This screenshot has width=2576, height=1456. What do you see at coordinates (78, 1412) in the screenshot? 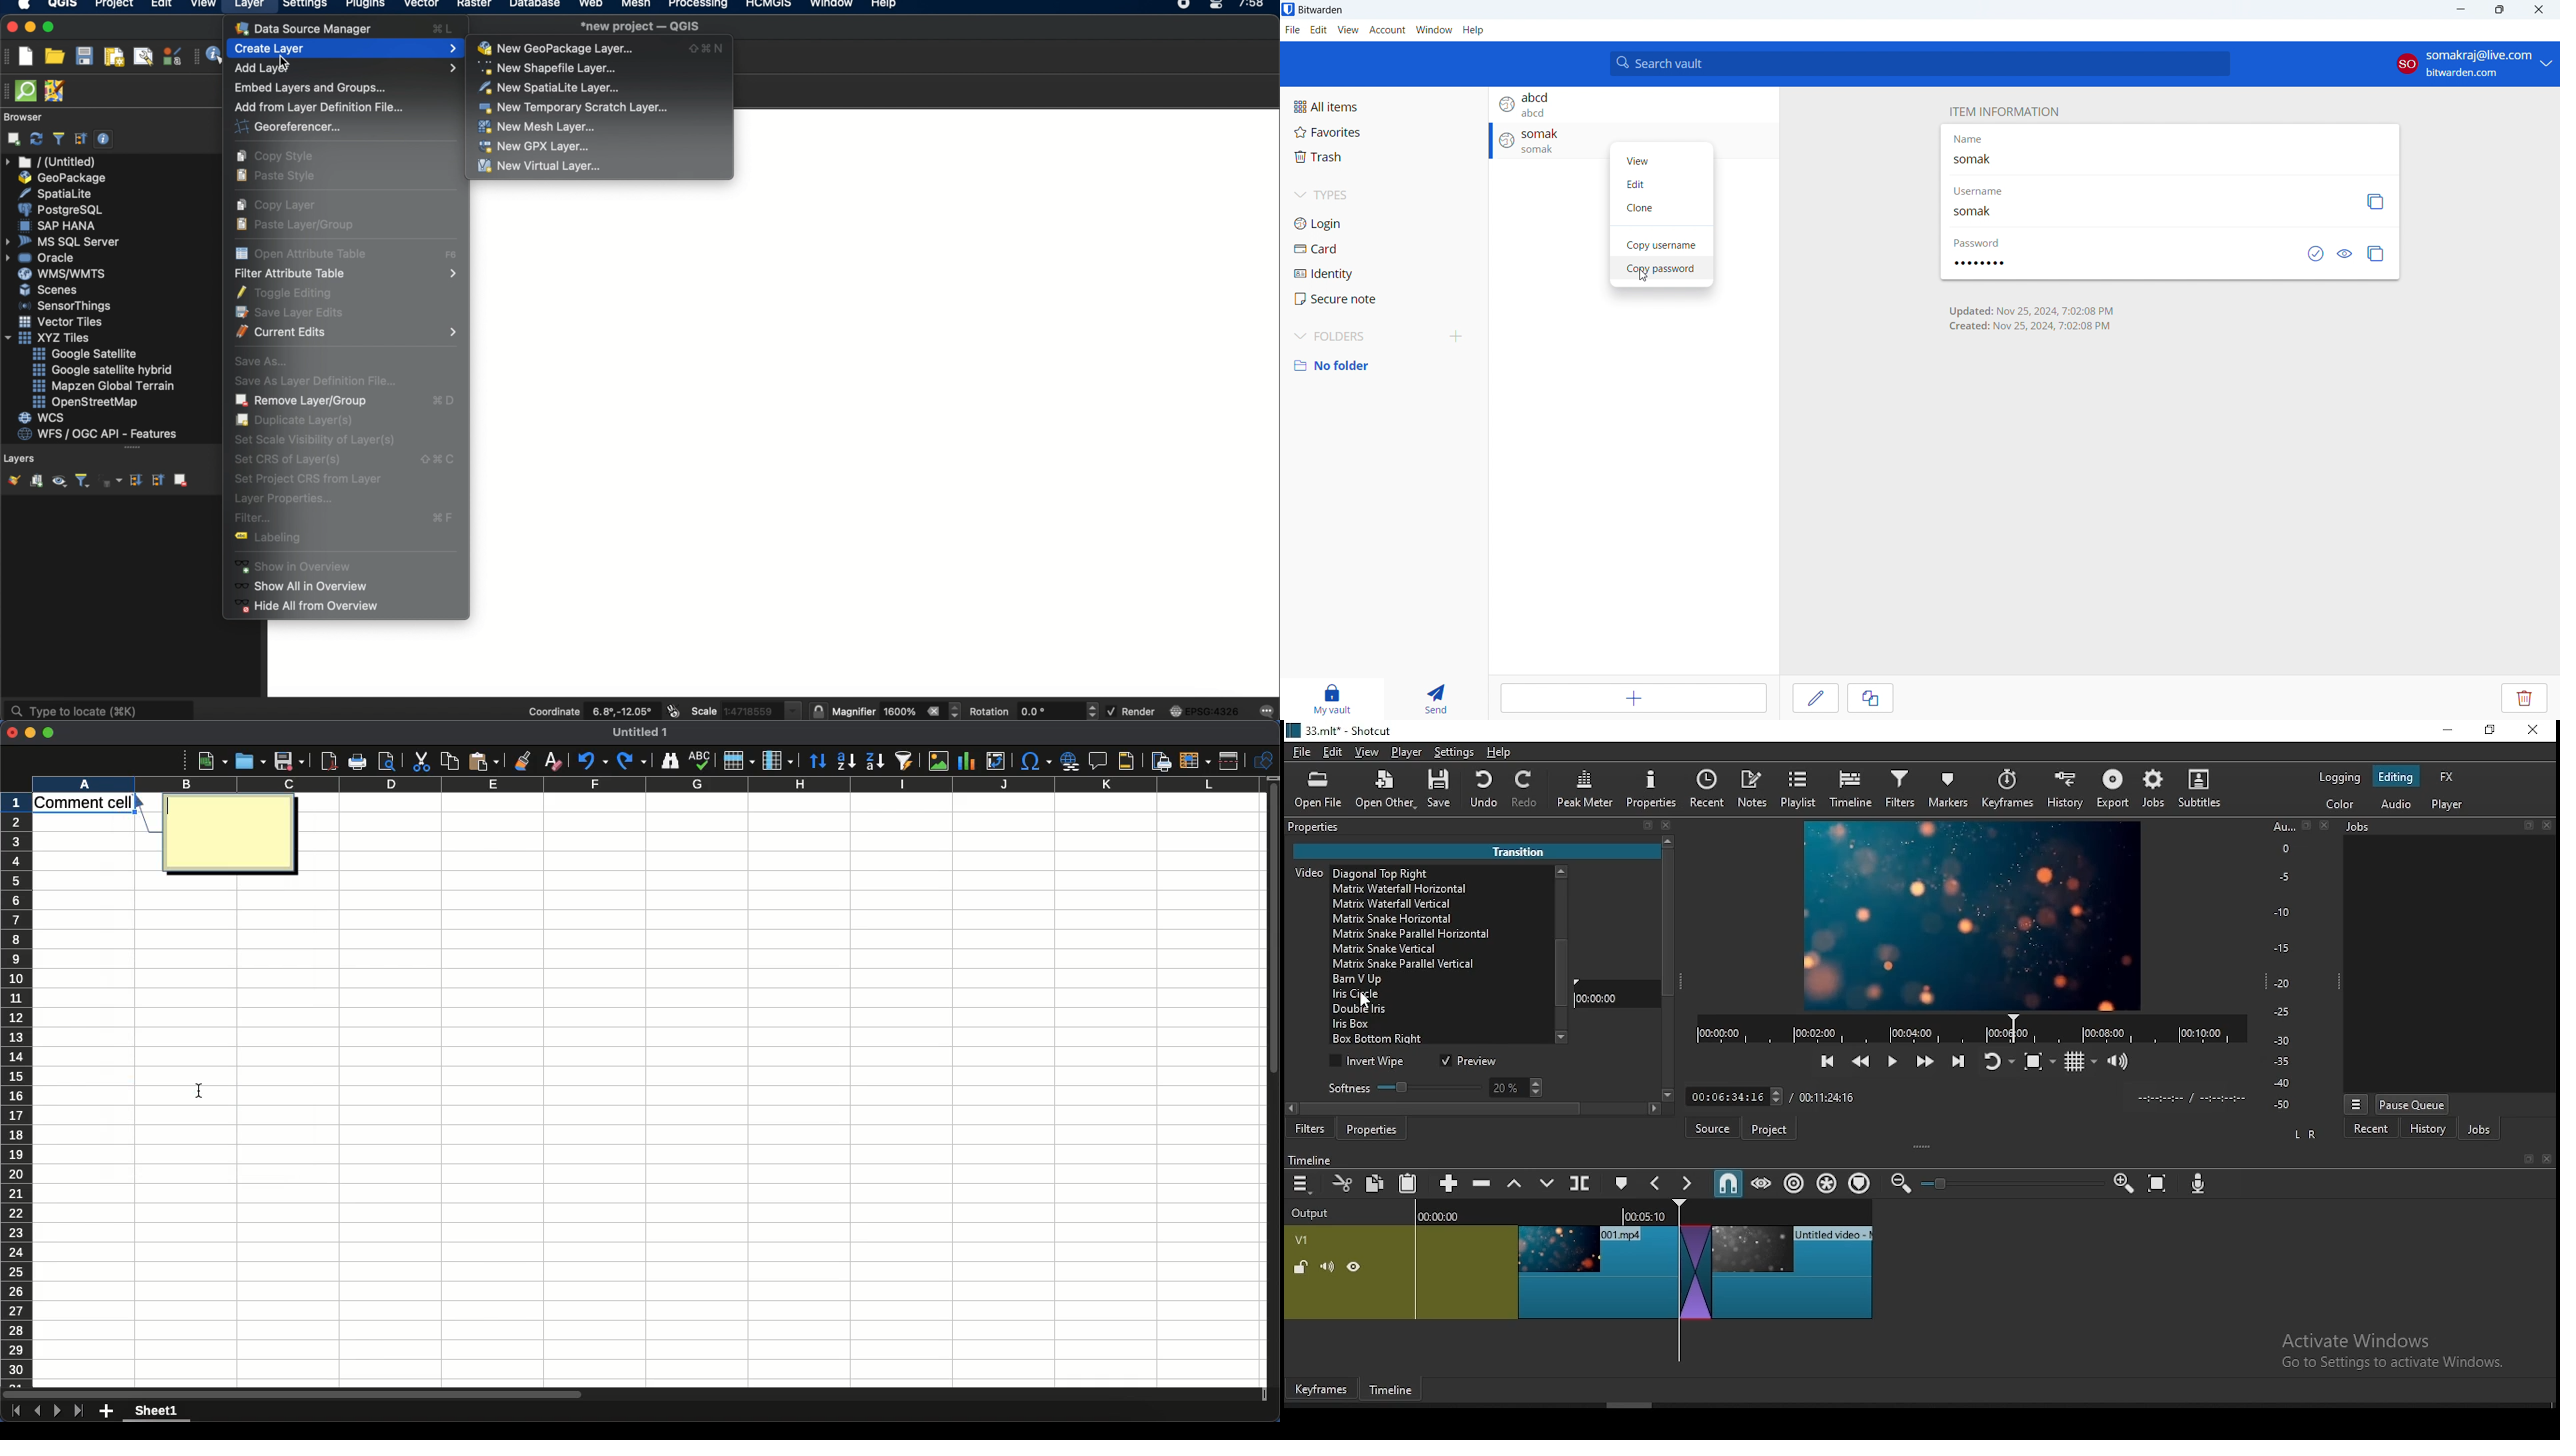
I see `Last sheet` at bounding box center [78, 1412].